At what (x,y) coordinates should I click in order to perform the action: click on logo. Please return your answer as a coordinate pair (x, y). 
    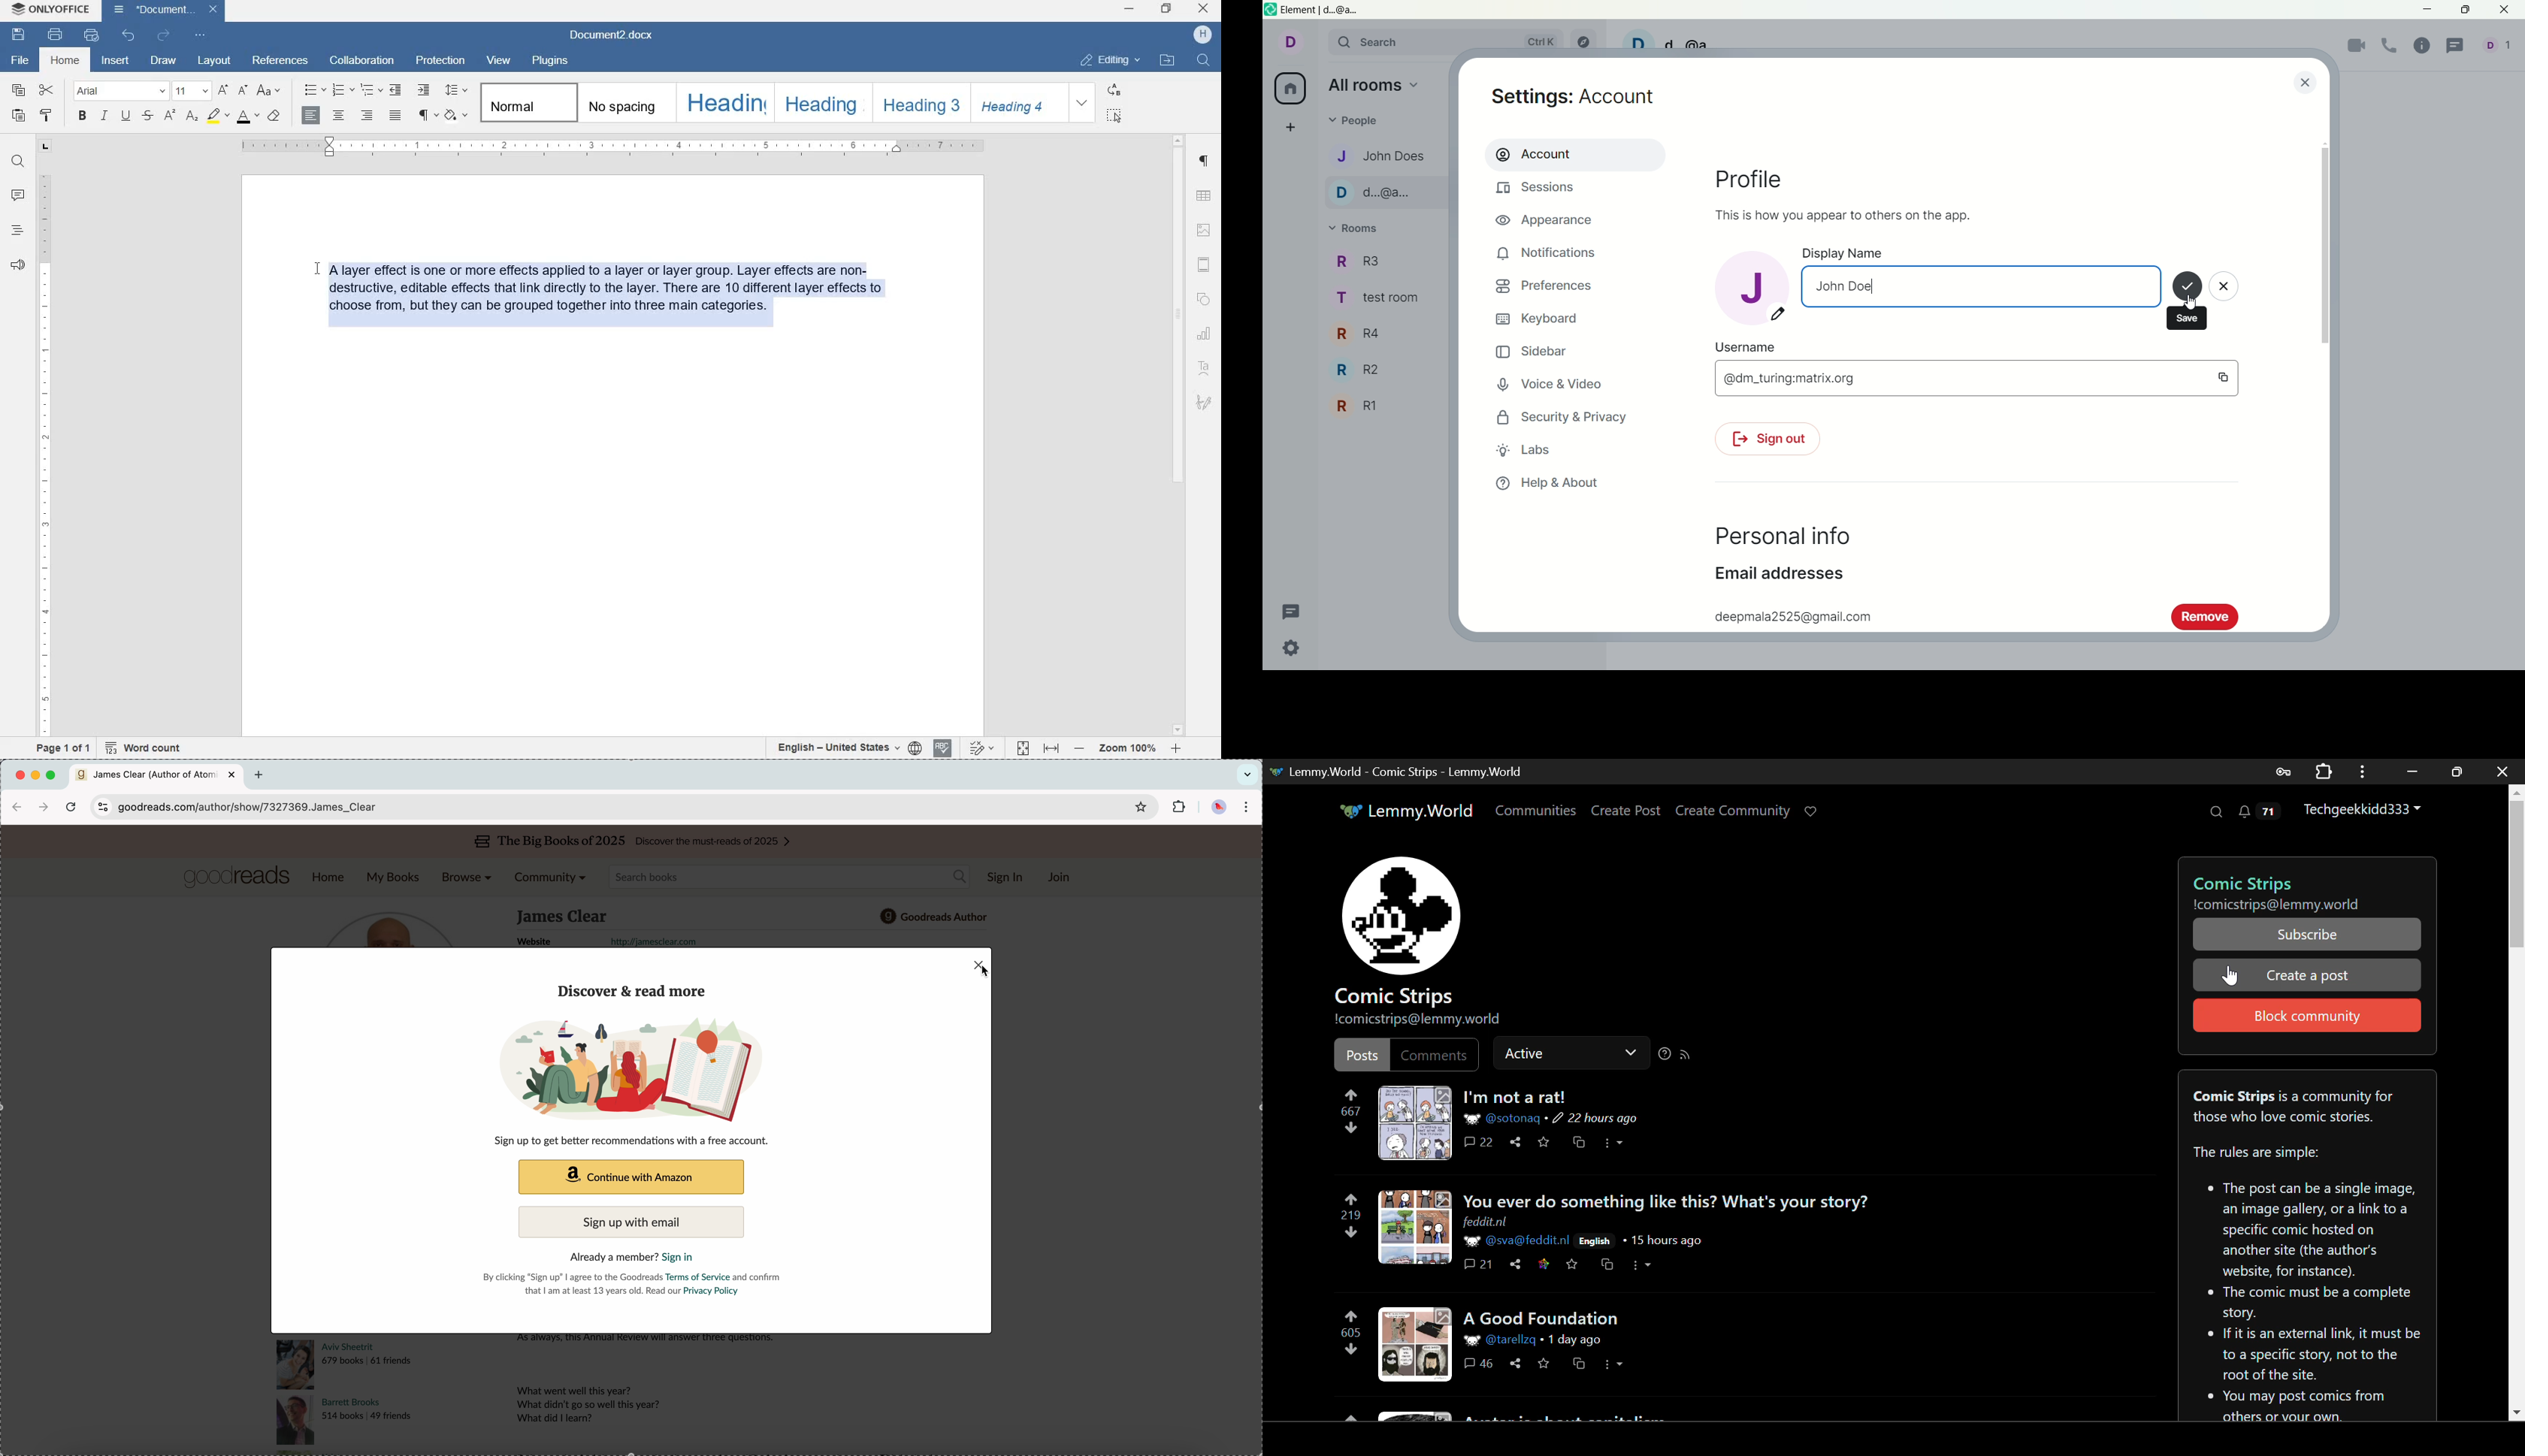
    Looking at the image, I should click on (1271, 11).